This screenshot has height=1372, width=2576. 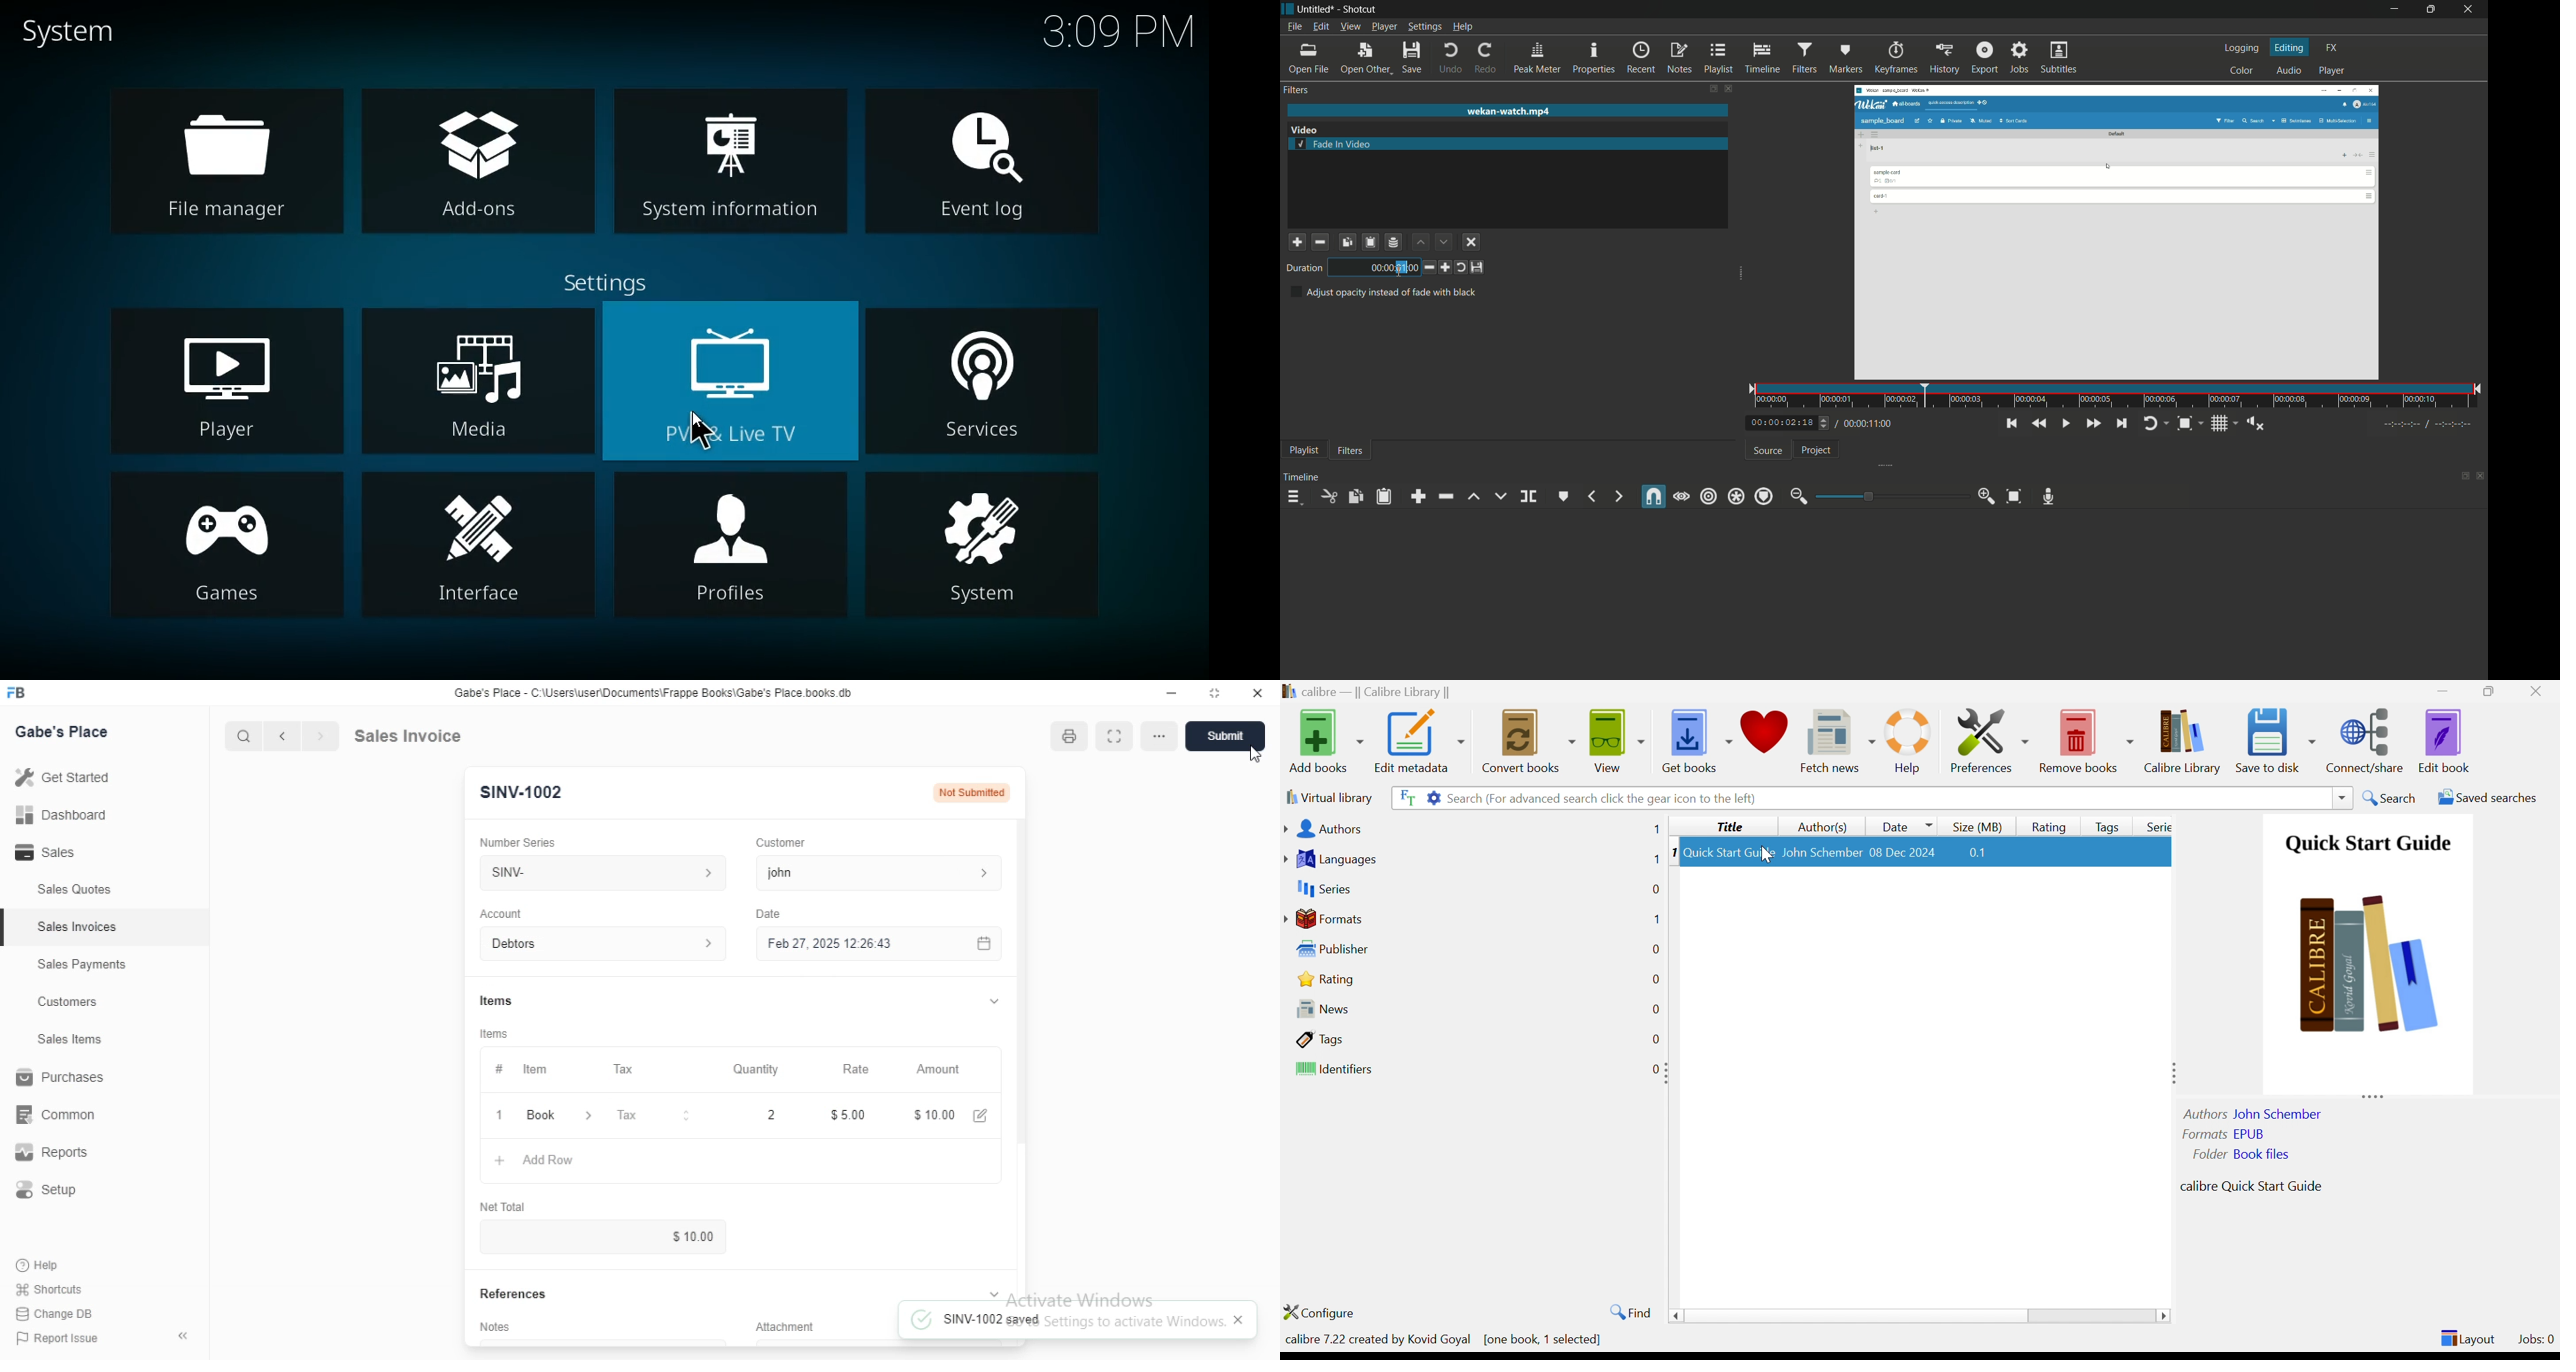 What do you see at coordinates (2333, 71) in the screenshot?
I see `player` at bounding box center [2333, 71].